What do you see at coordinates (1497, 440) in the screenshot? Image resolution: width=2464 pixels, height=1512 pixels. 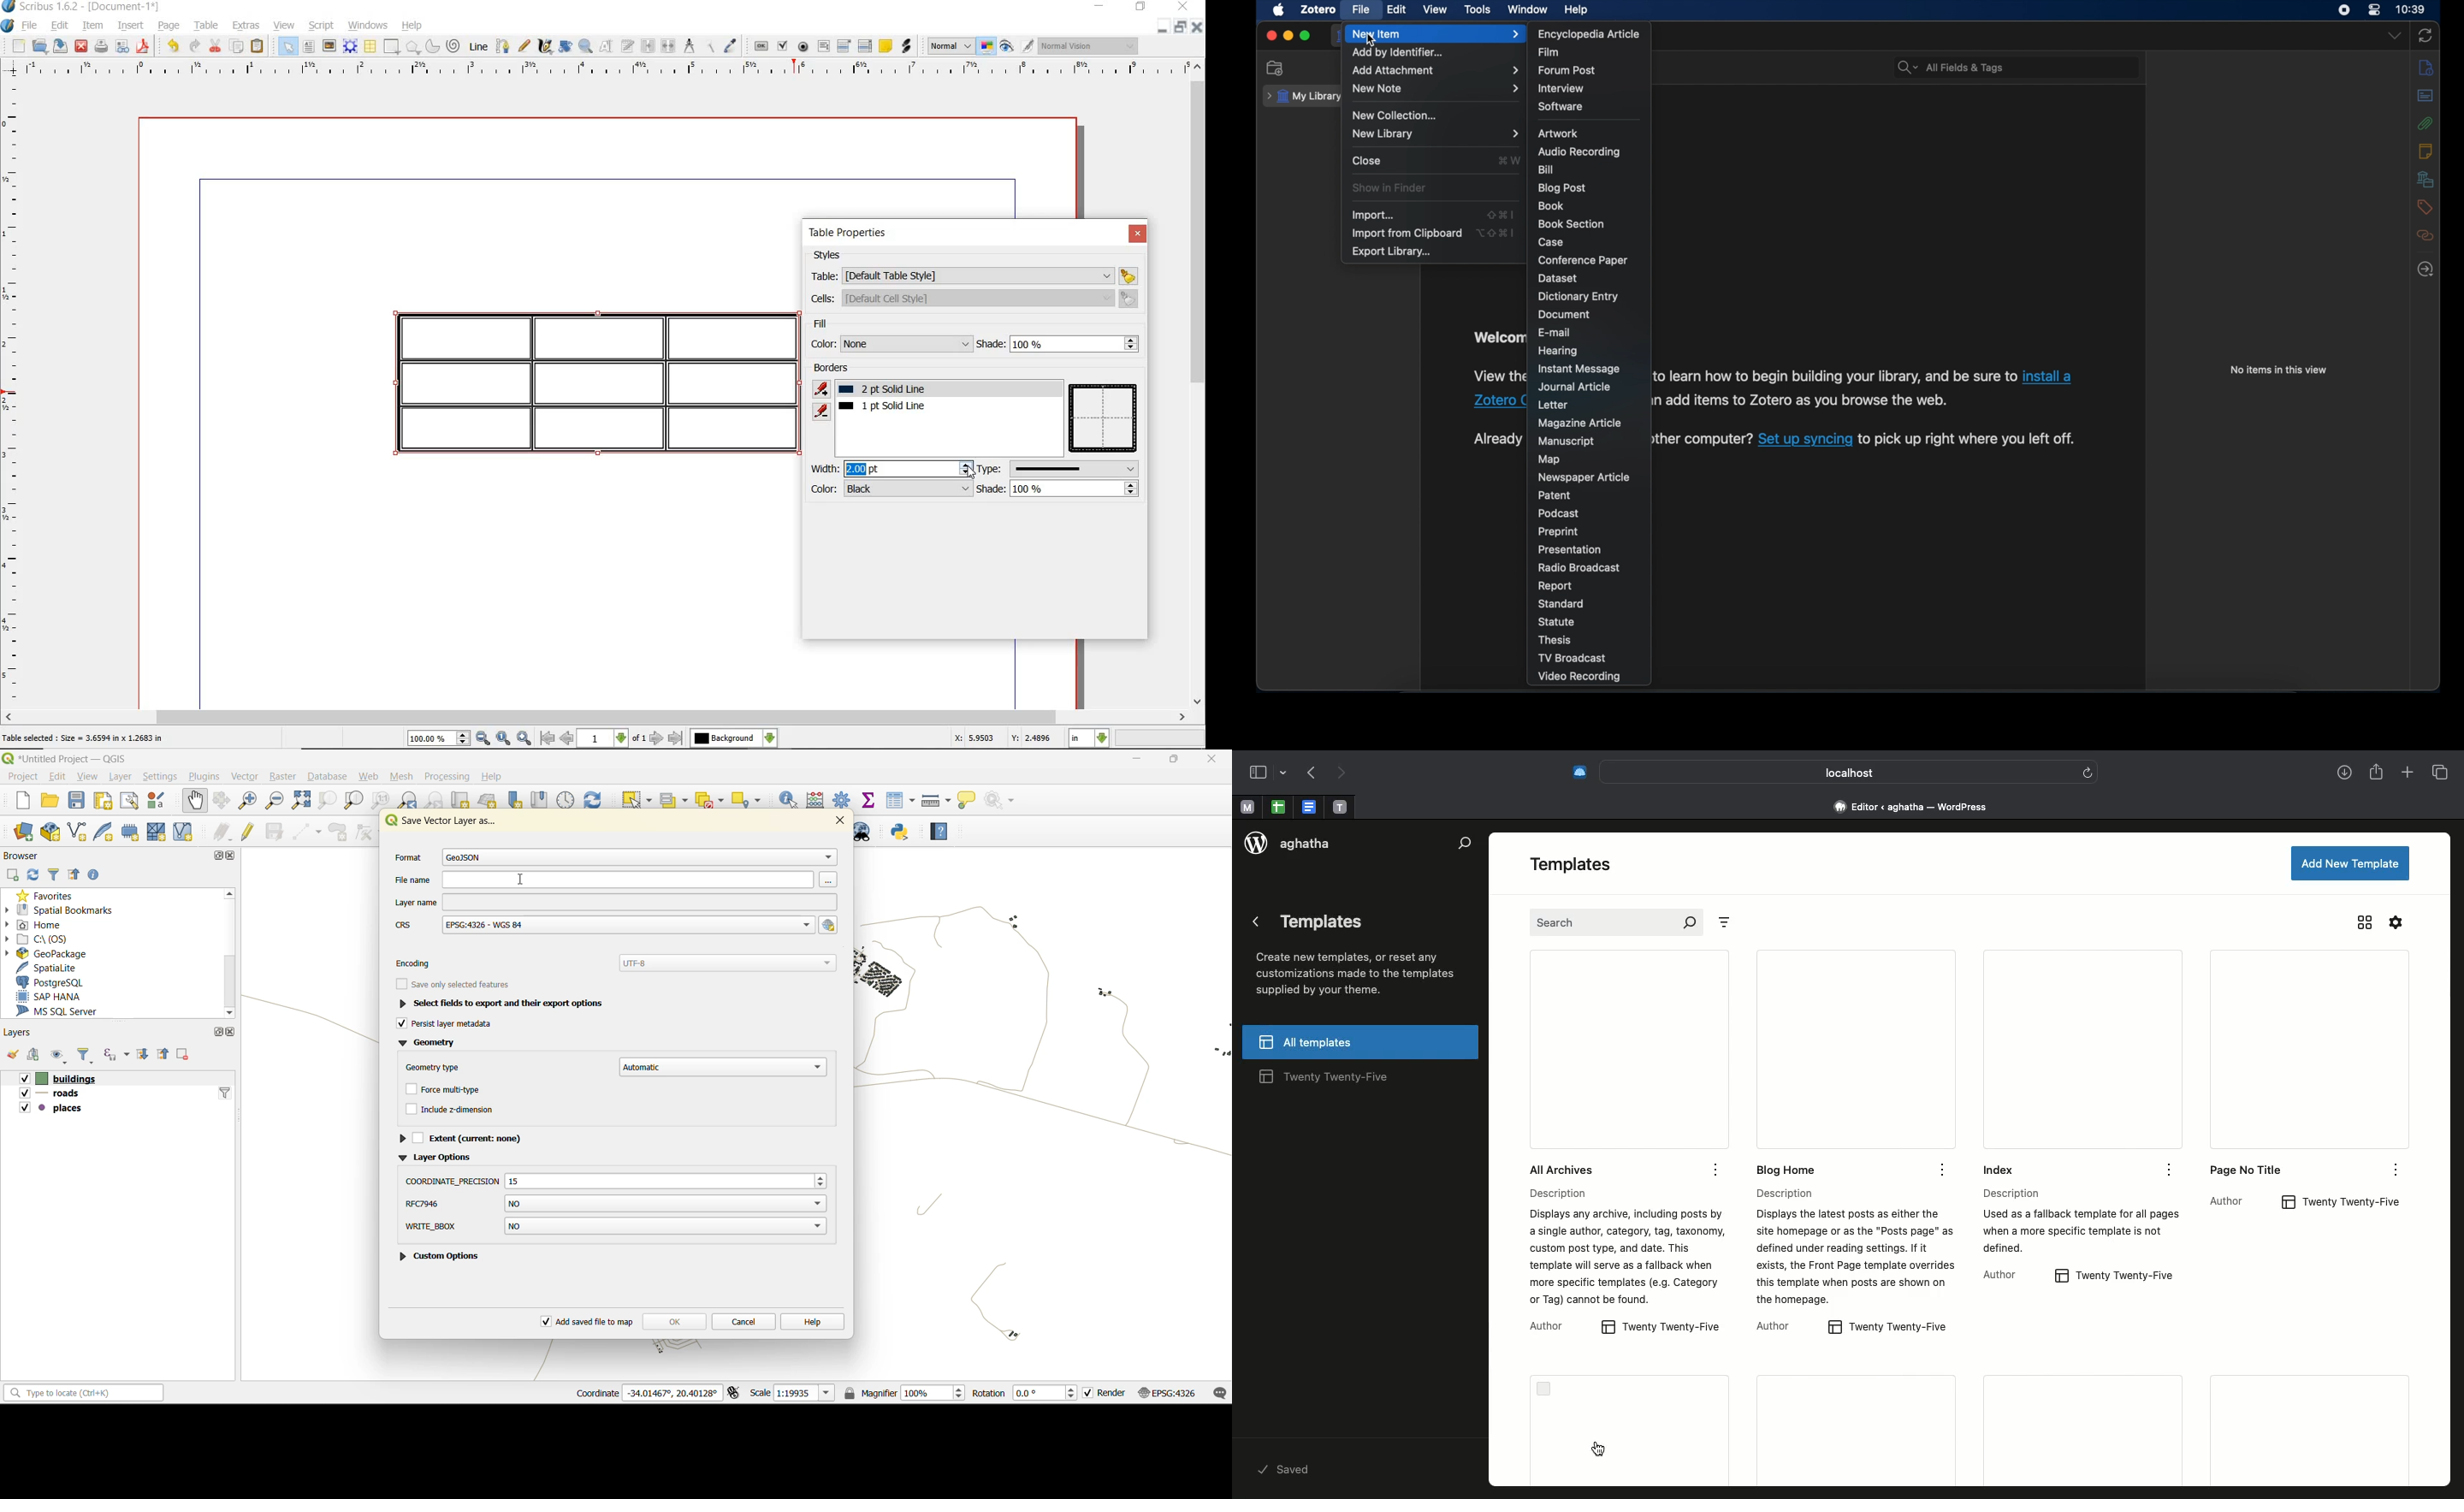 I see `Already` at bounding box center [1497, 440].